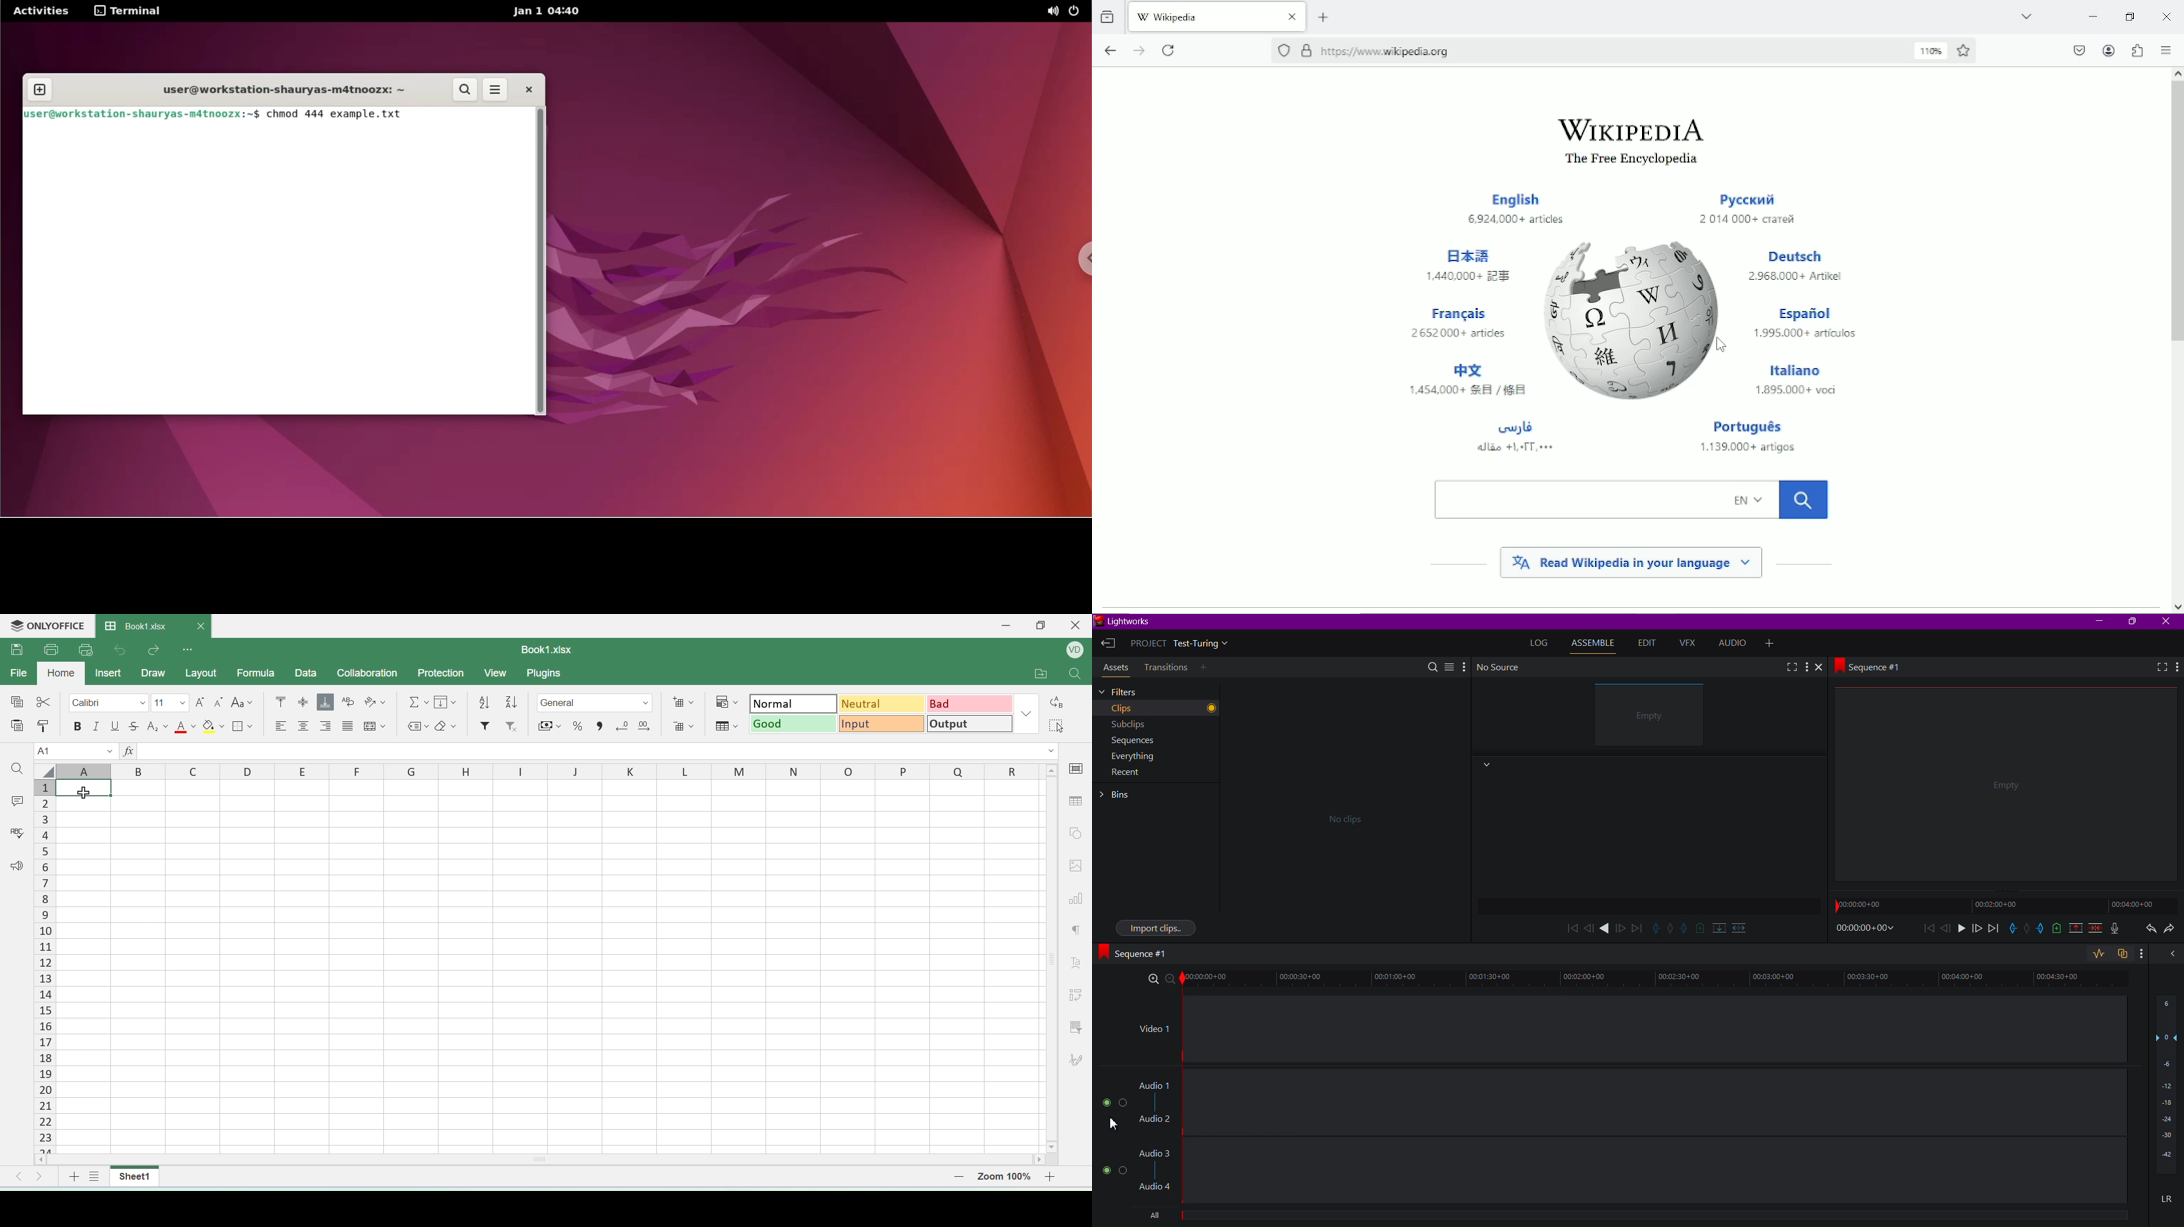 The height and width of the screenshot is (1232, 2184). Describe the element at coordinates (550, 673) in the screenshot. I see `plugins` at that location.